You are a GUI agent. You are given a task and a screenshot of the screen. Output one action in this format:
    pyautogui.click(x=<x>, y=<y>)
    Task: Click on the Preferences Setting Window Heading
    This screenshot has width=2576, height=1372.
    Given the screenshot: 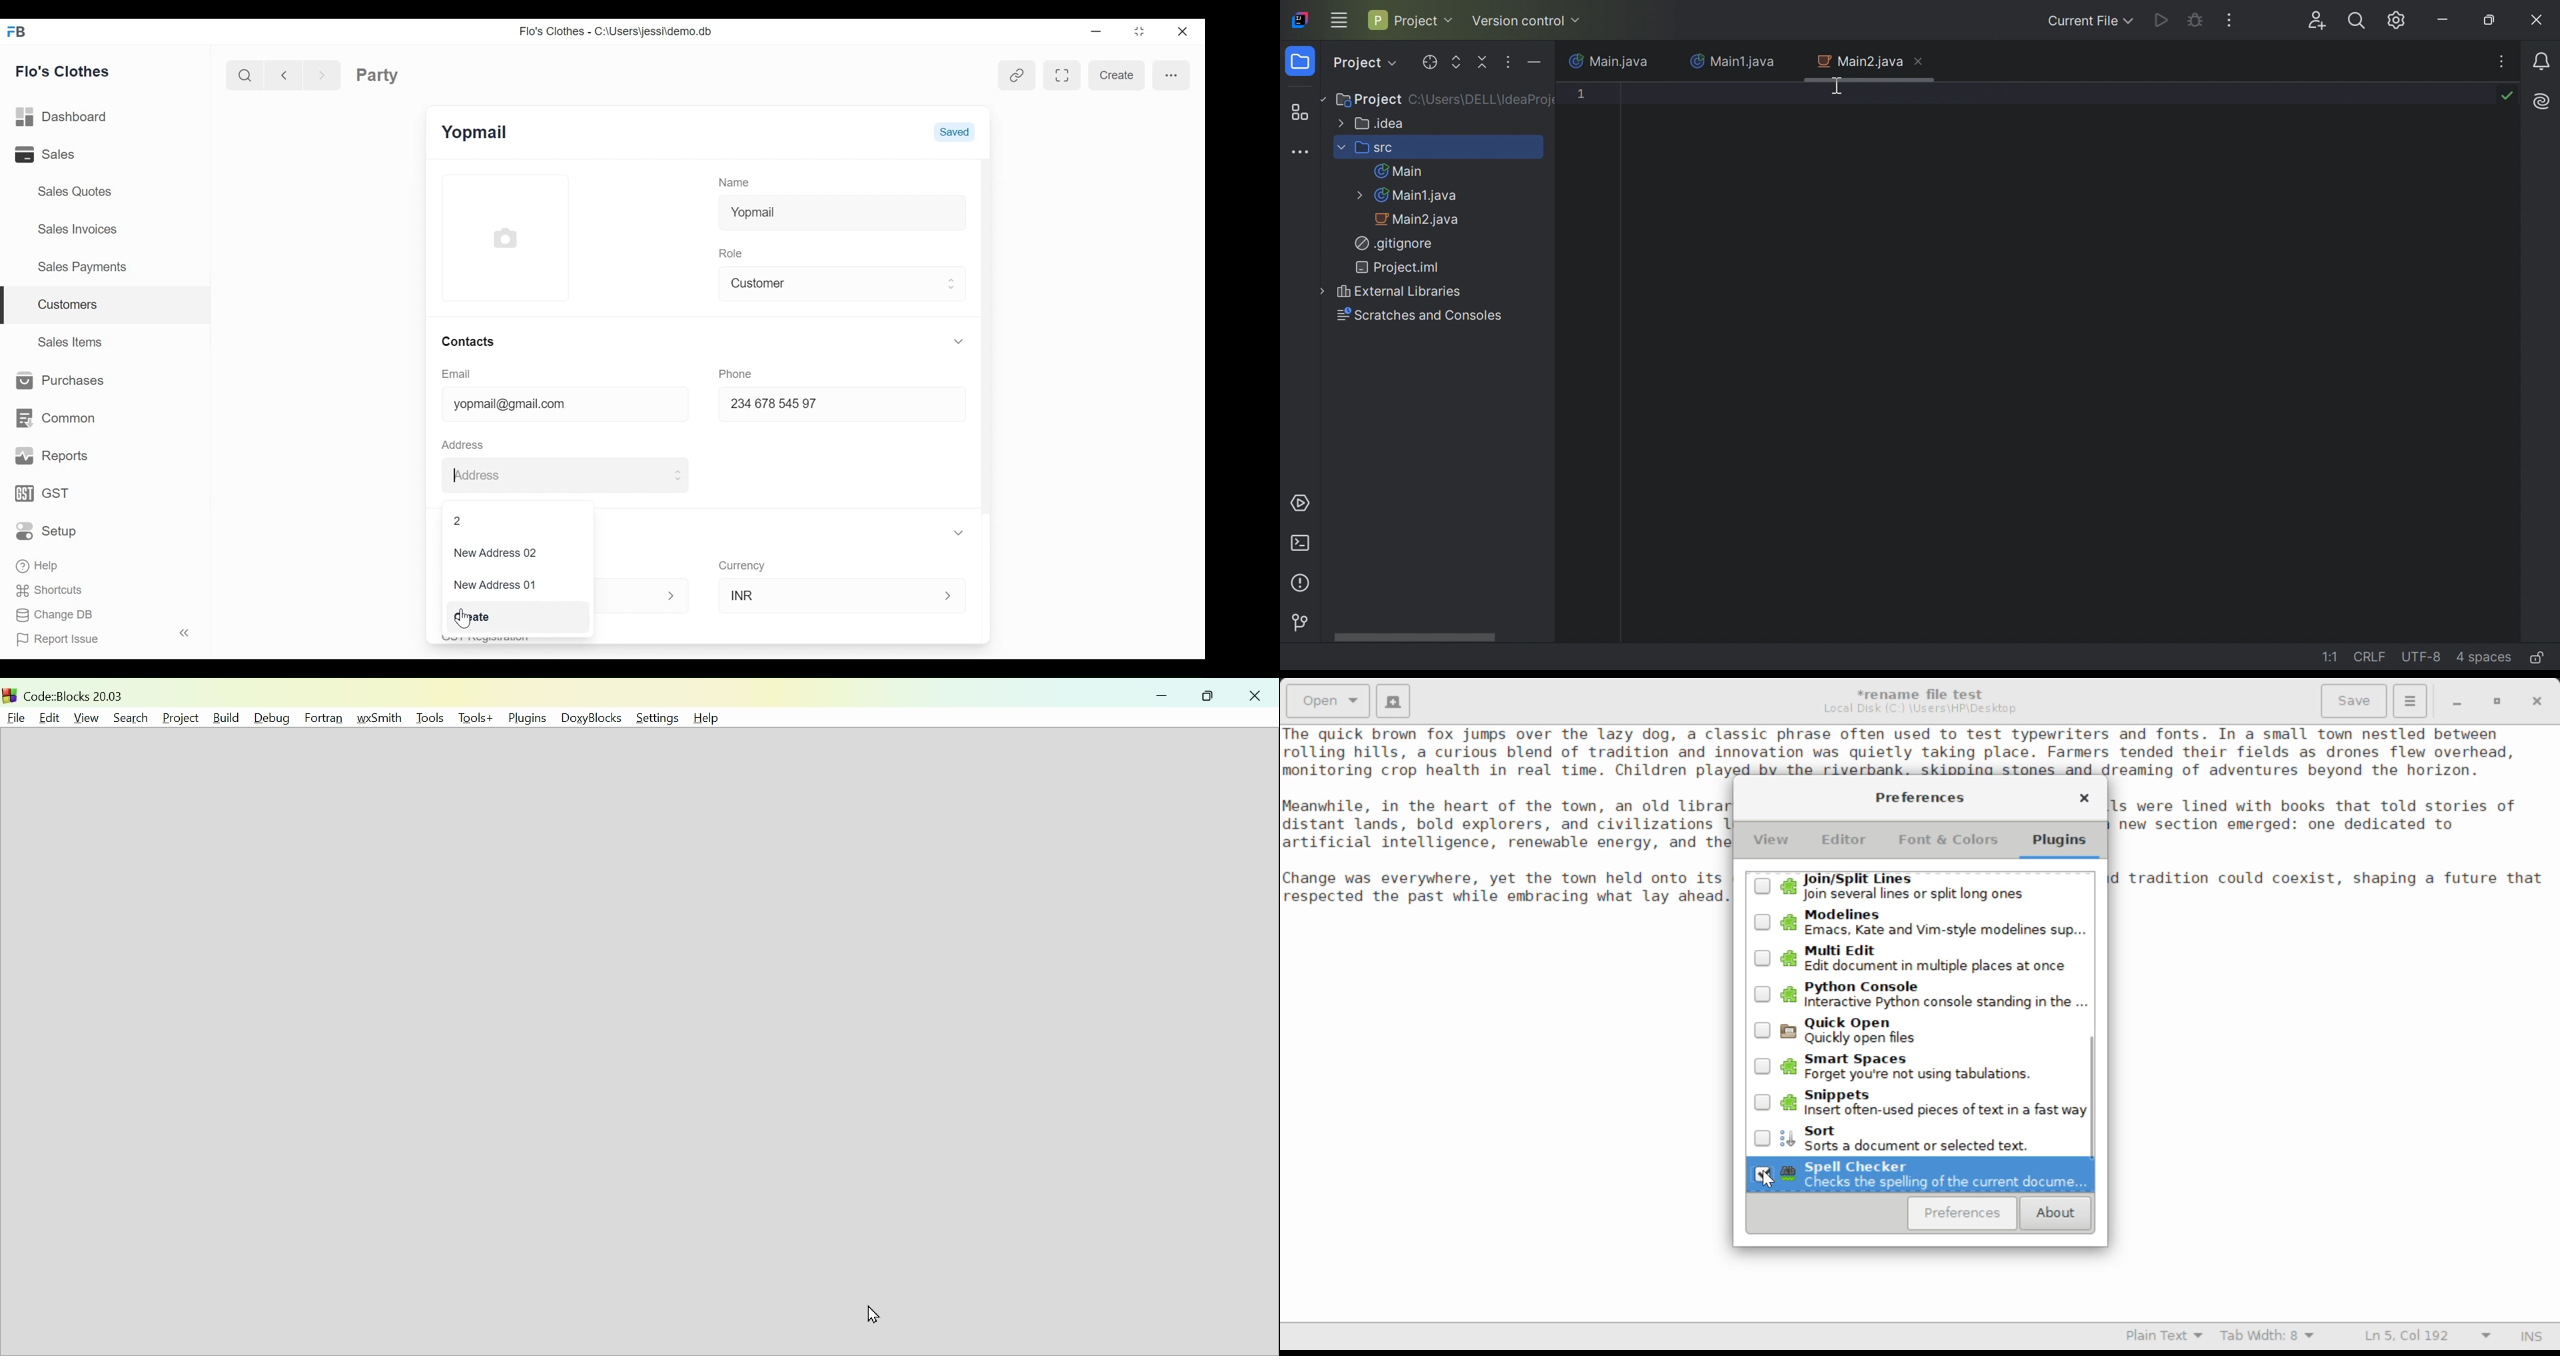 What is the action you would take?
    pyautogui.click(x=1919, y=797)
    